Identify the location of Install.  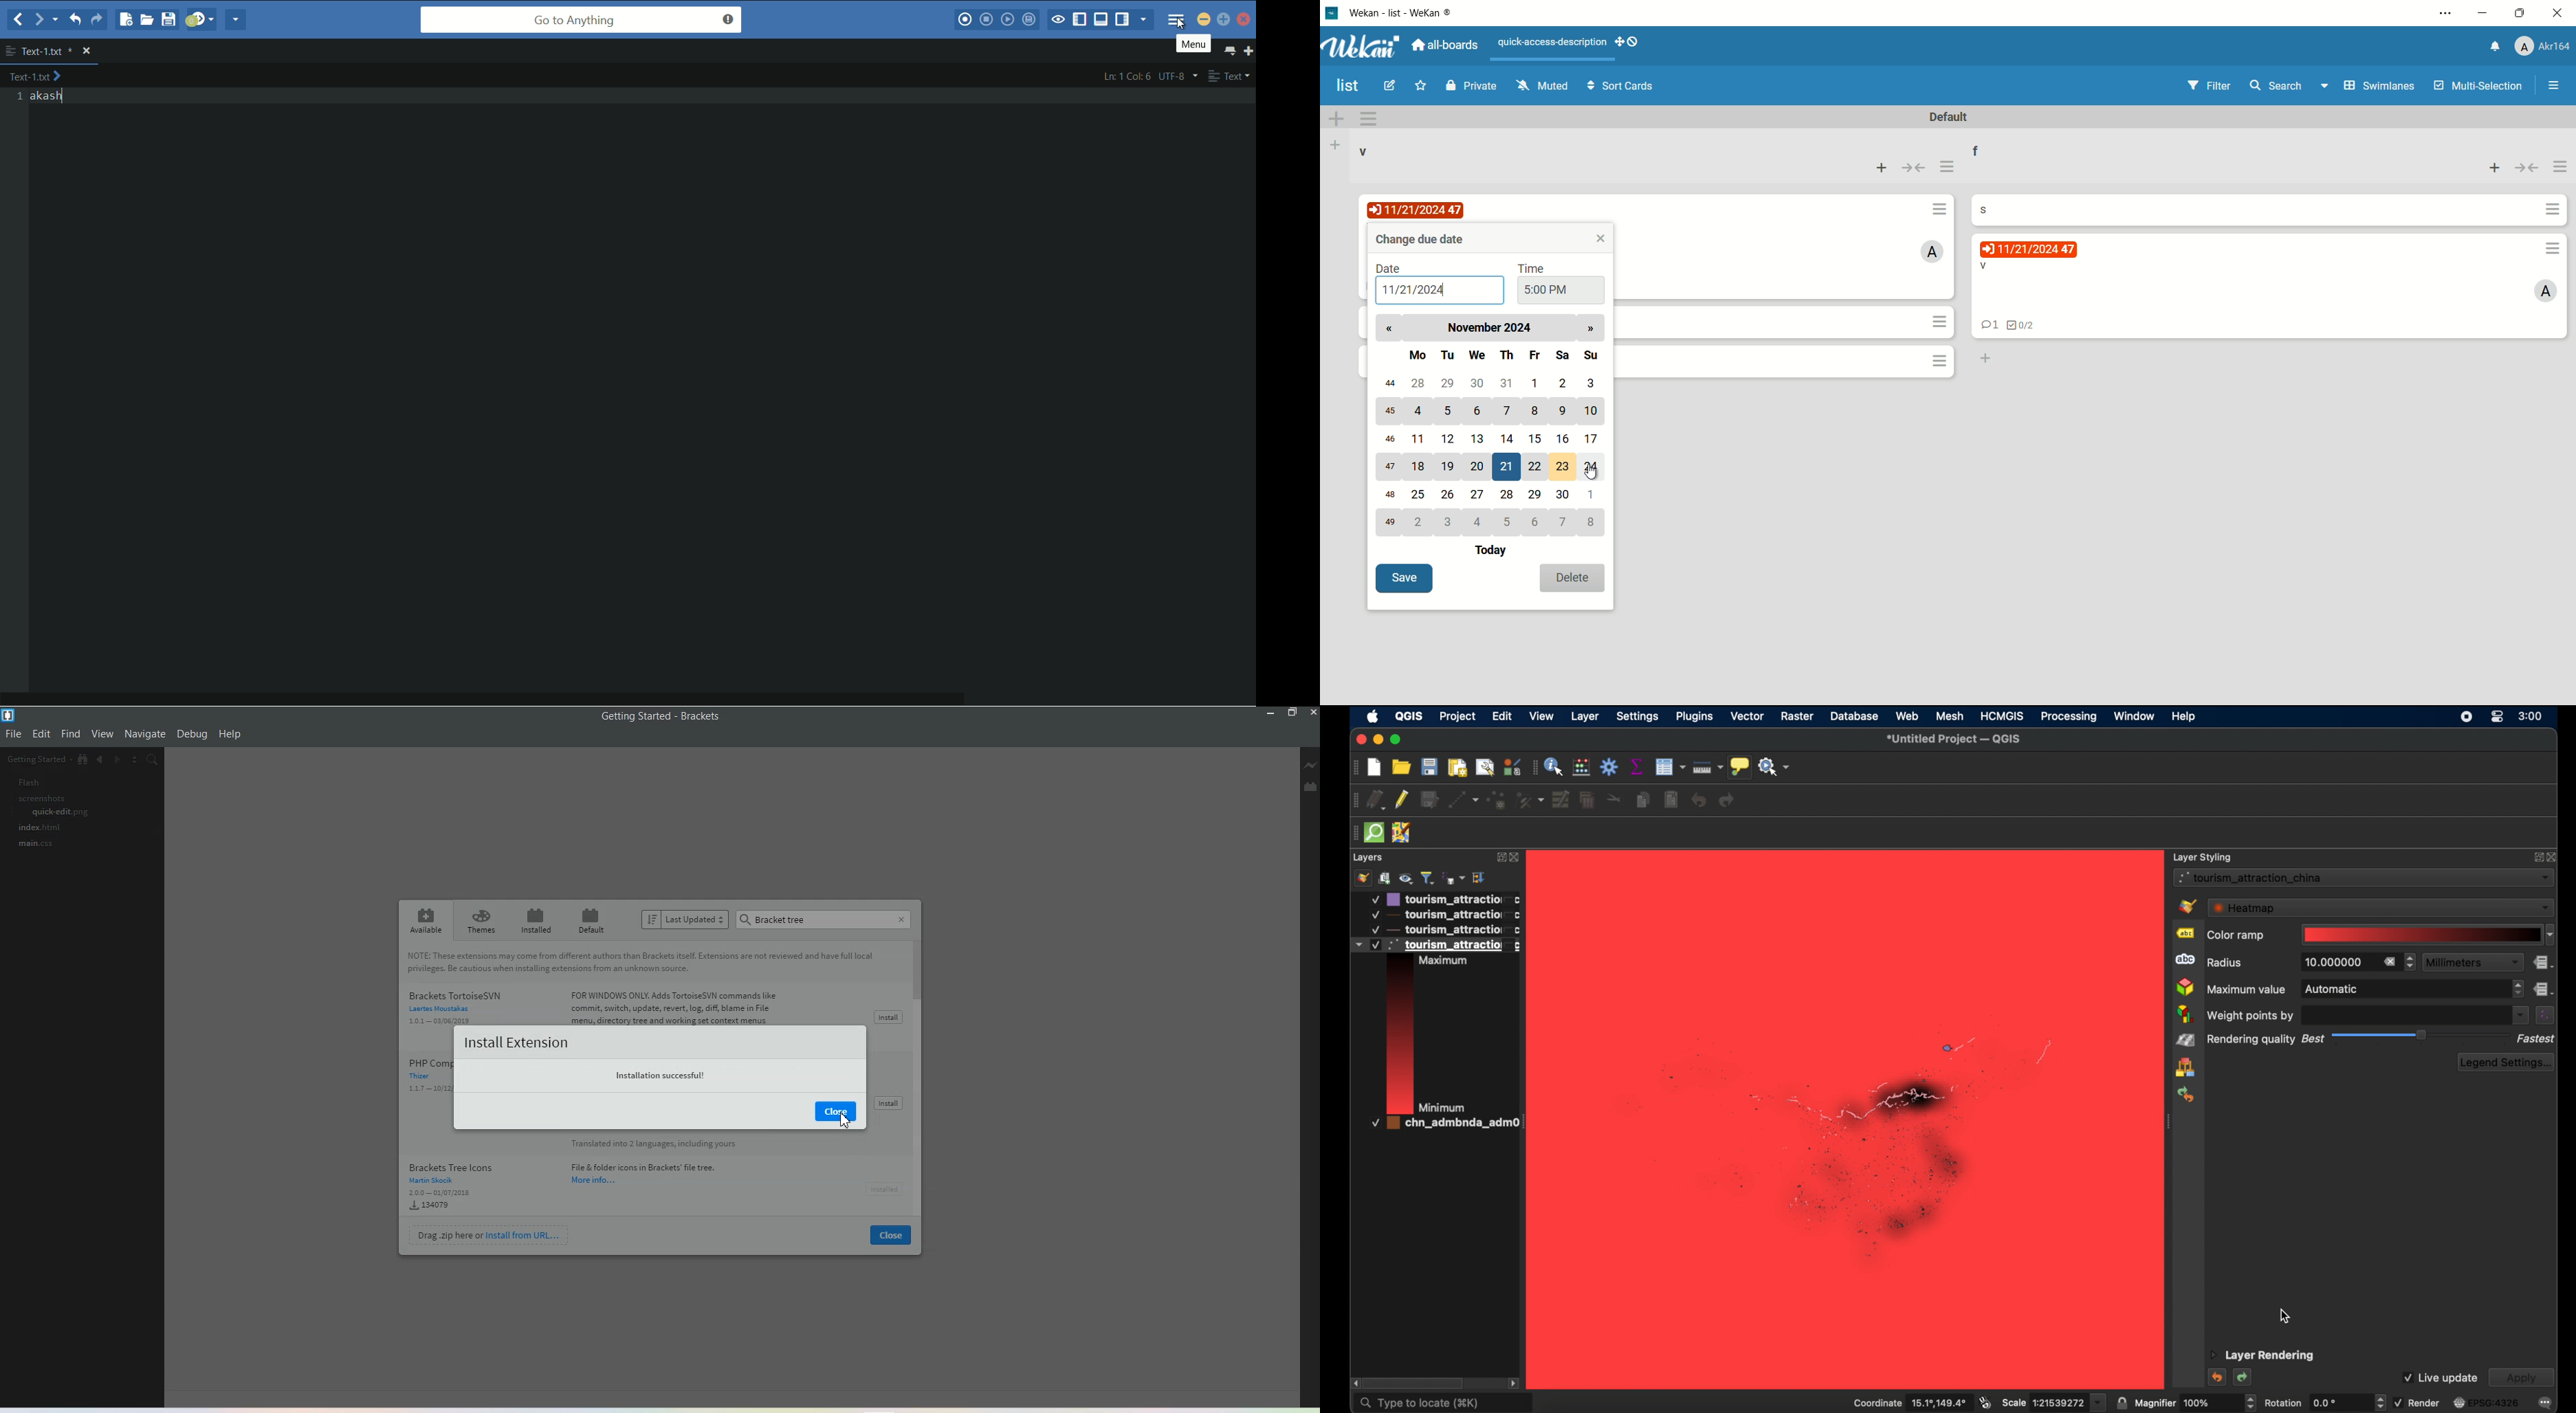
(883, 1187).